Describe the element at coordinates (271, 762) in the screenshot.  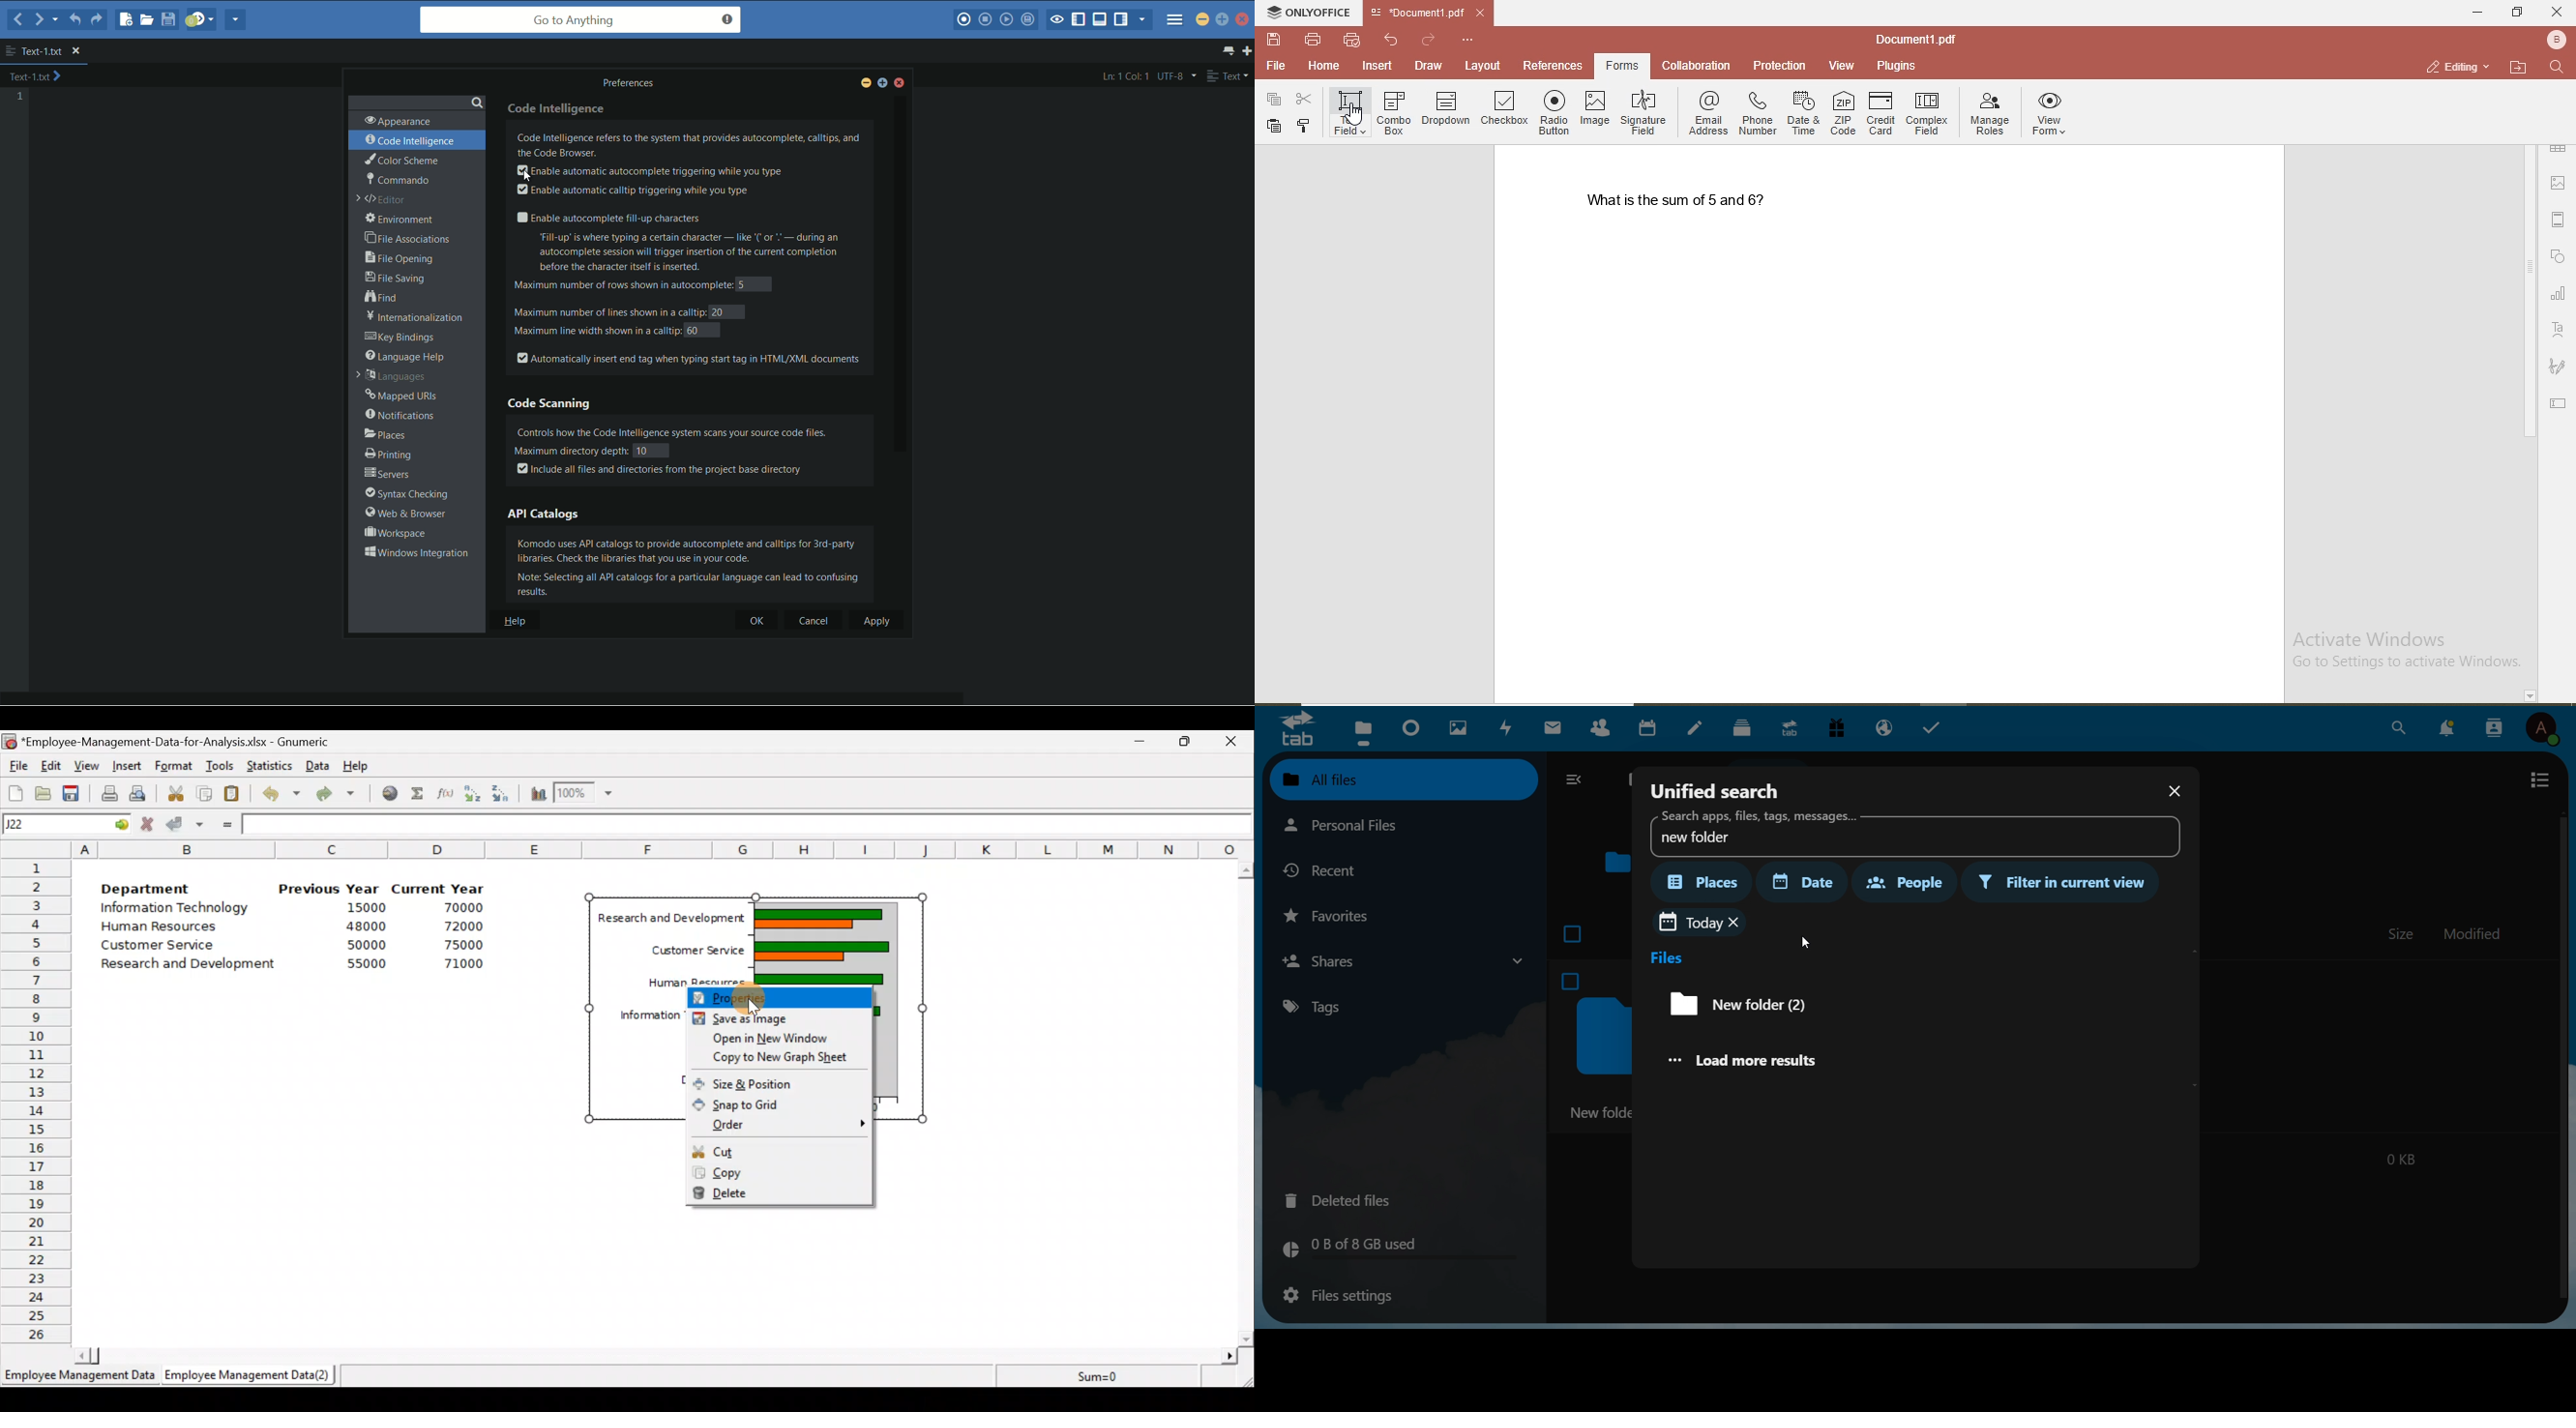
I see `Statistics` at that location.